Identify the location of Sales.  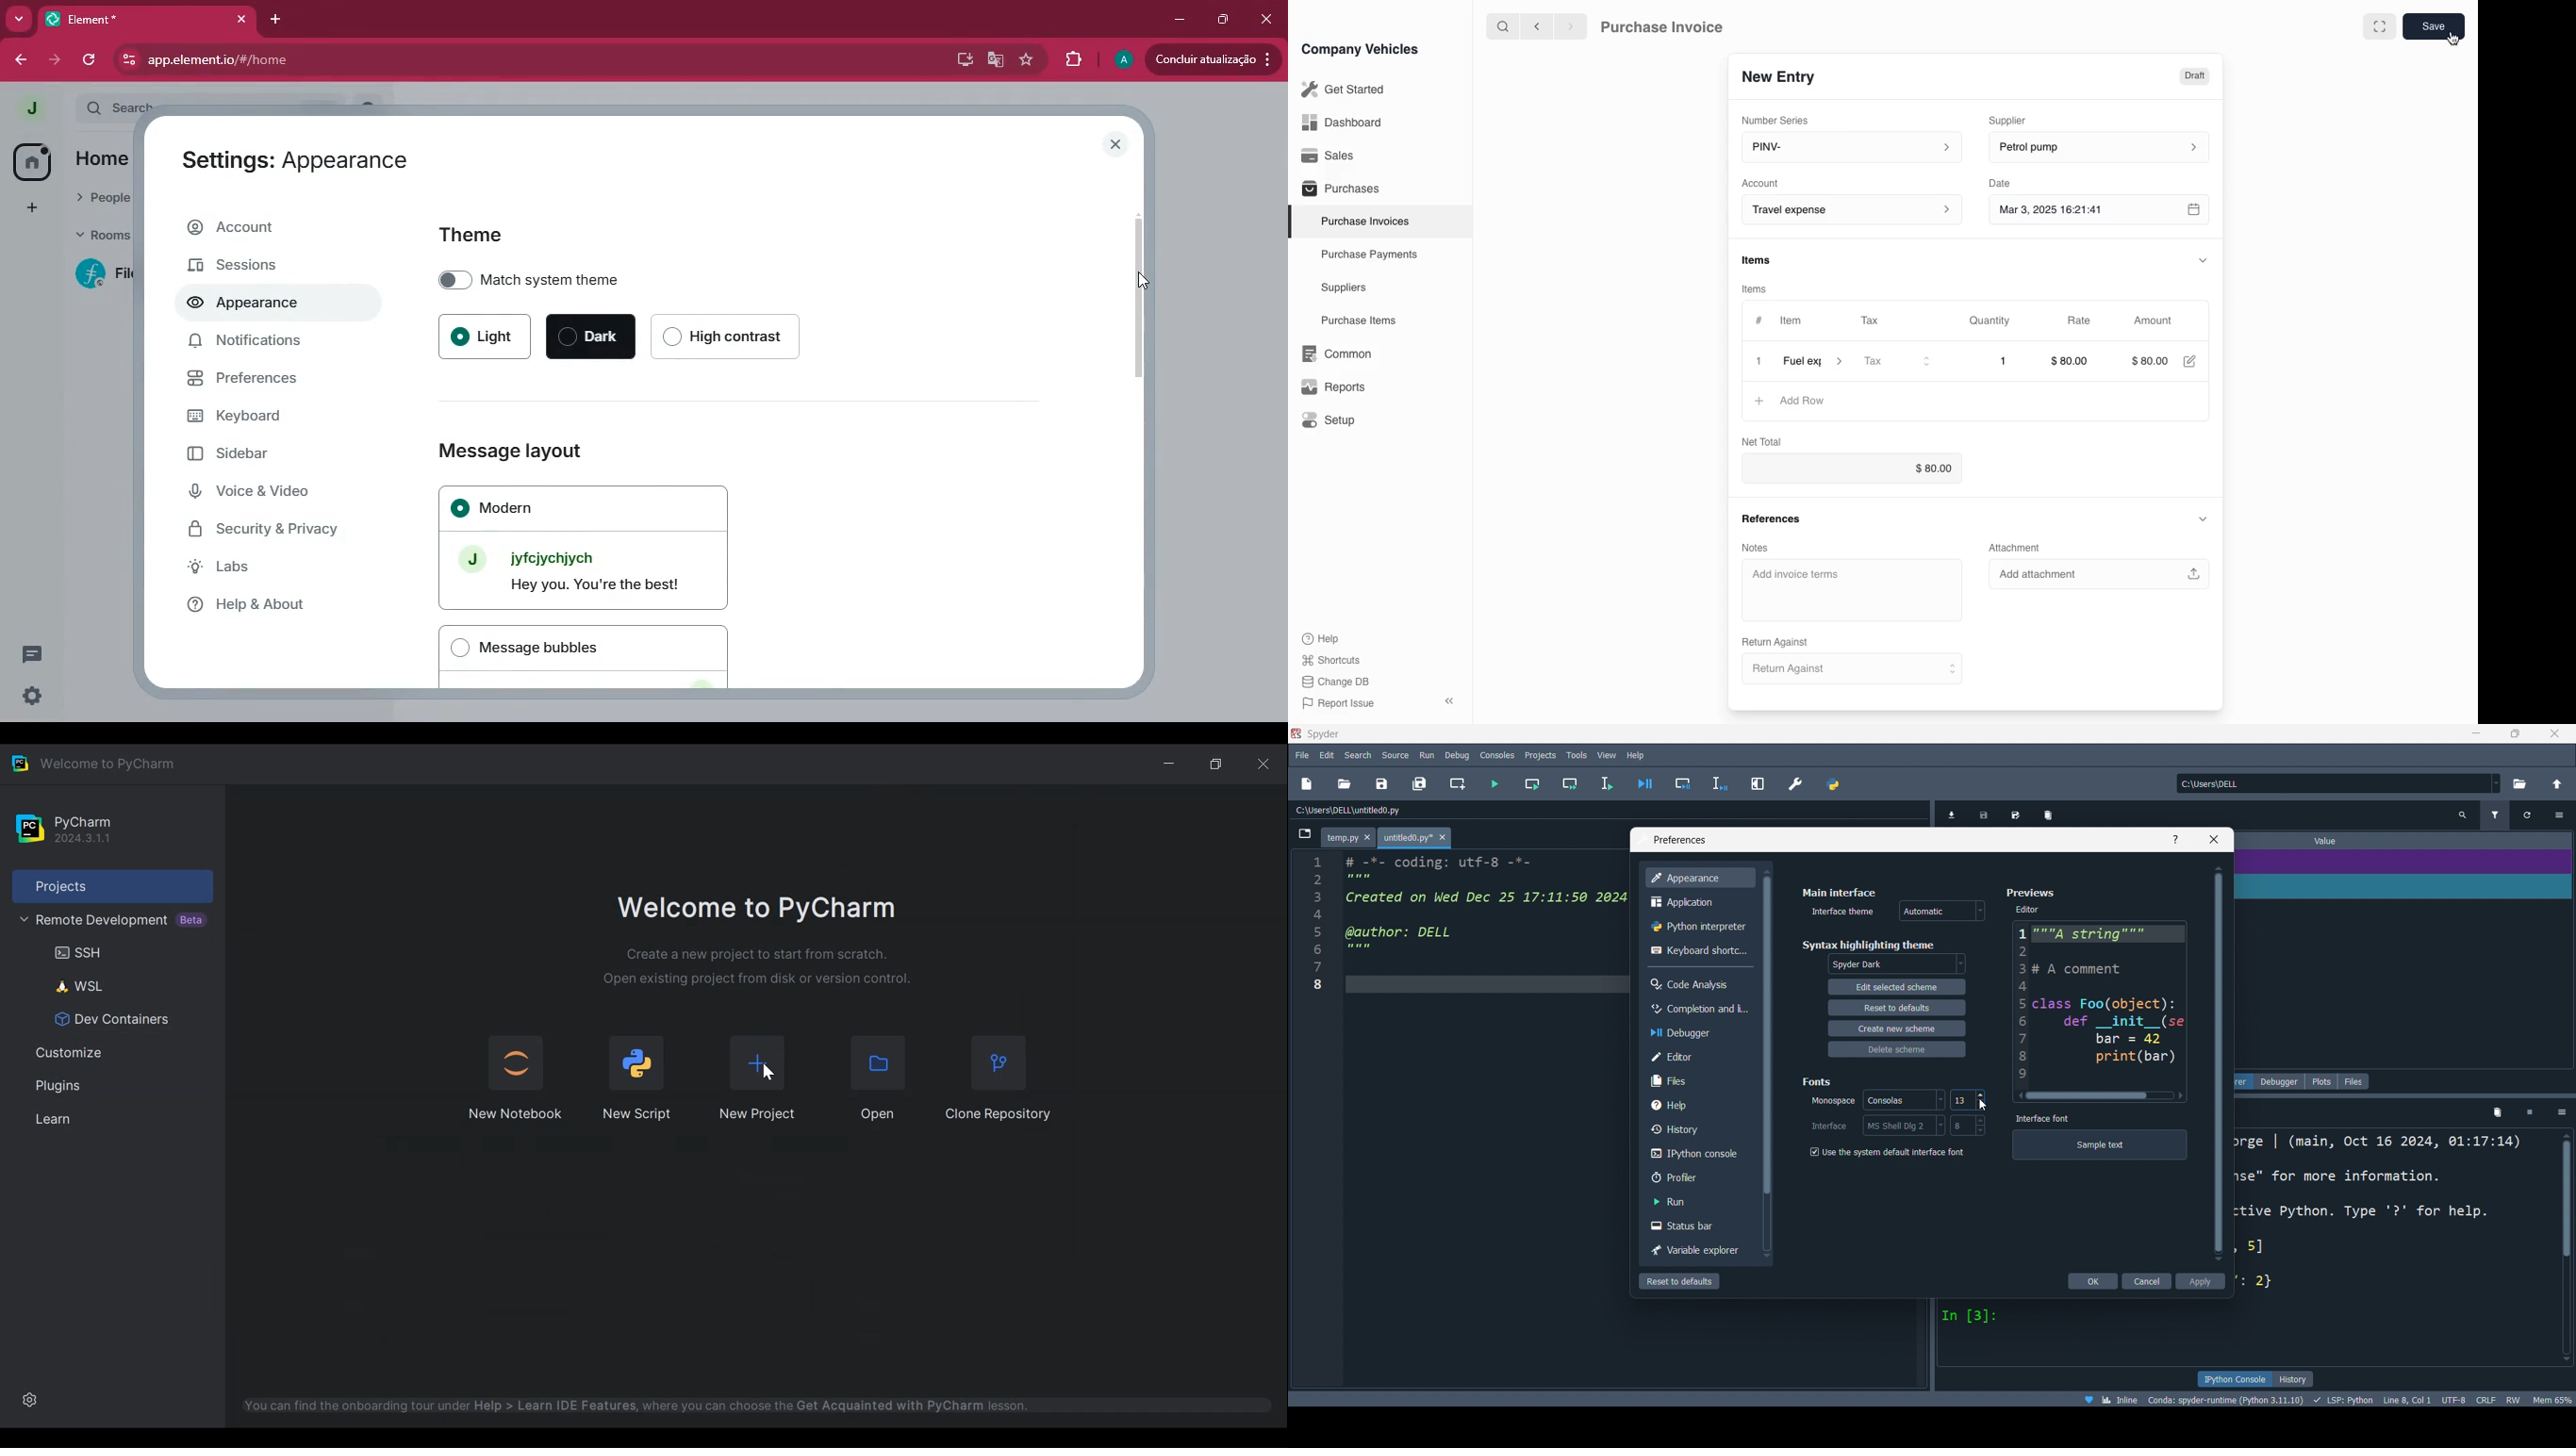
(1329, 155).